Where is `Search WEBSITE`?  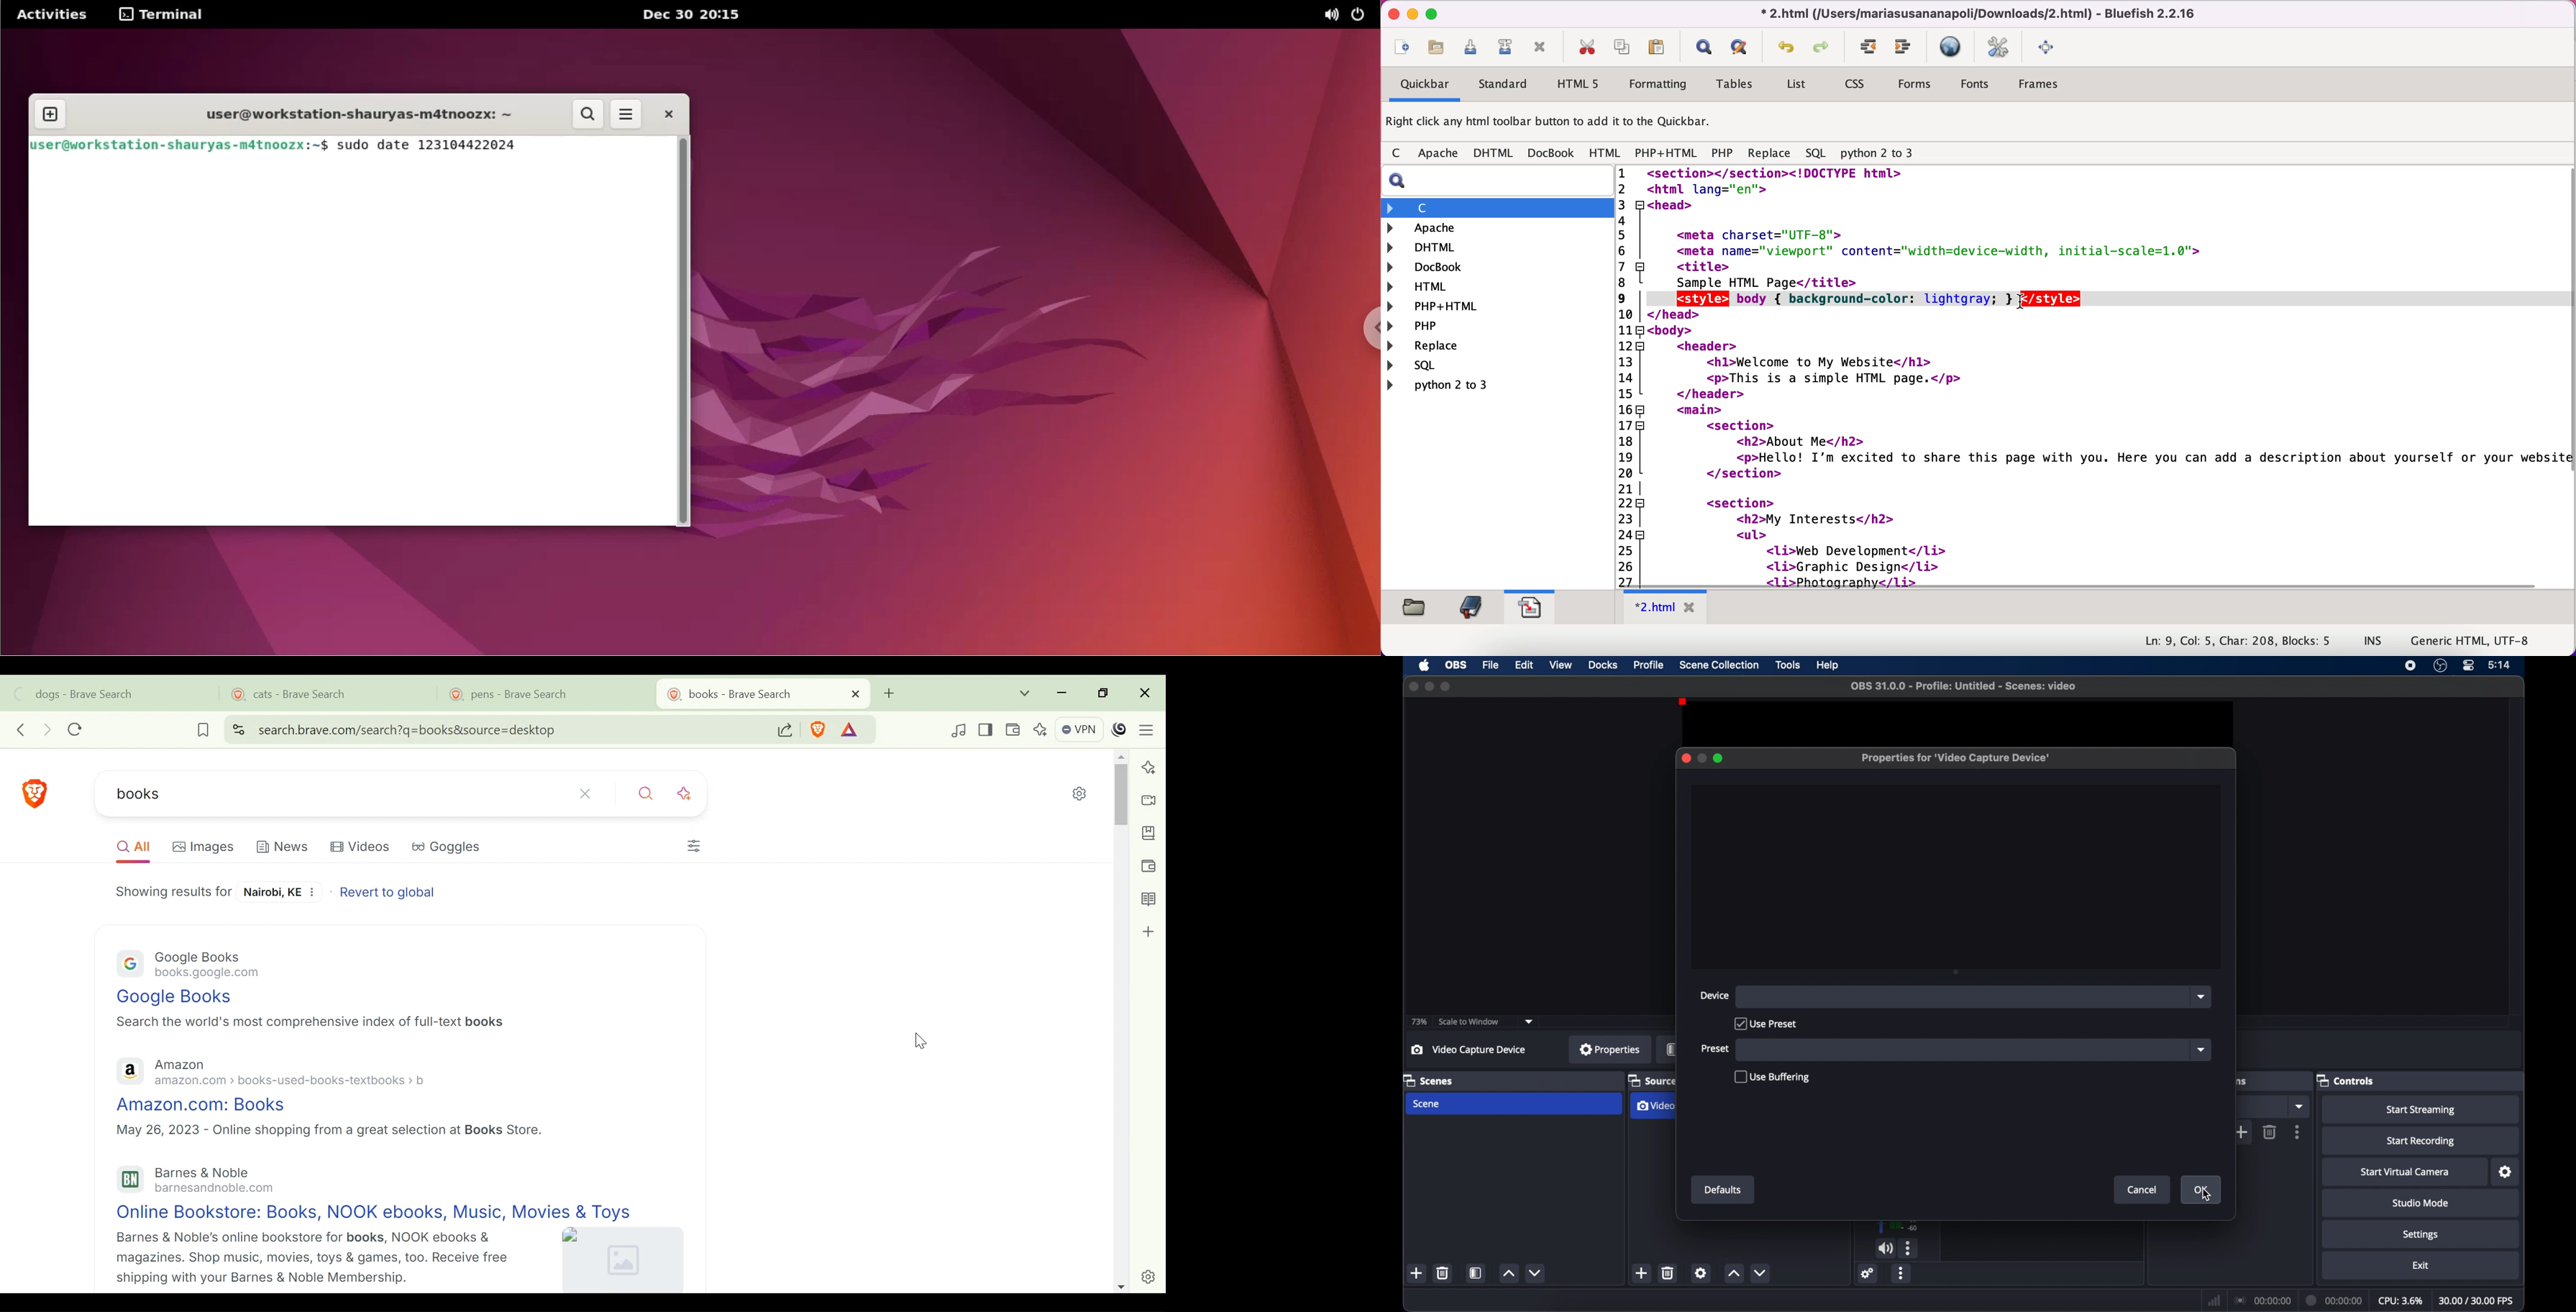
Search WEBSITE is located at coordinates (352, 794).